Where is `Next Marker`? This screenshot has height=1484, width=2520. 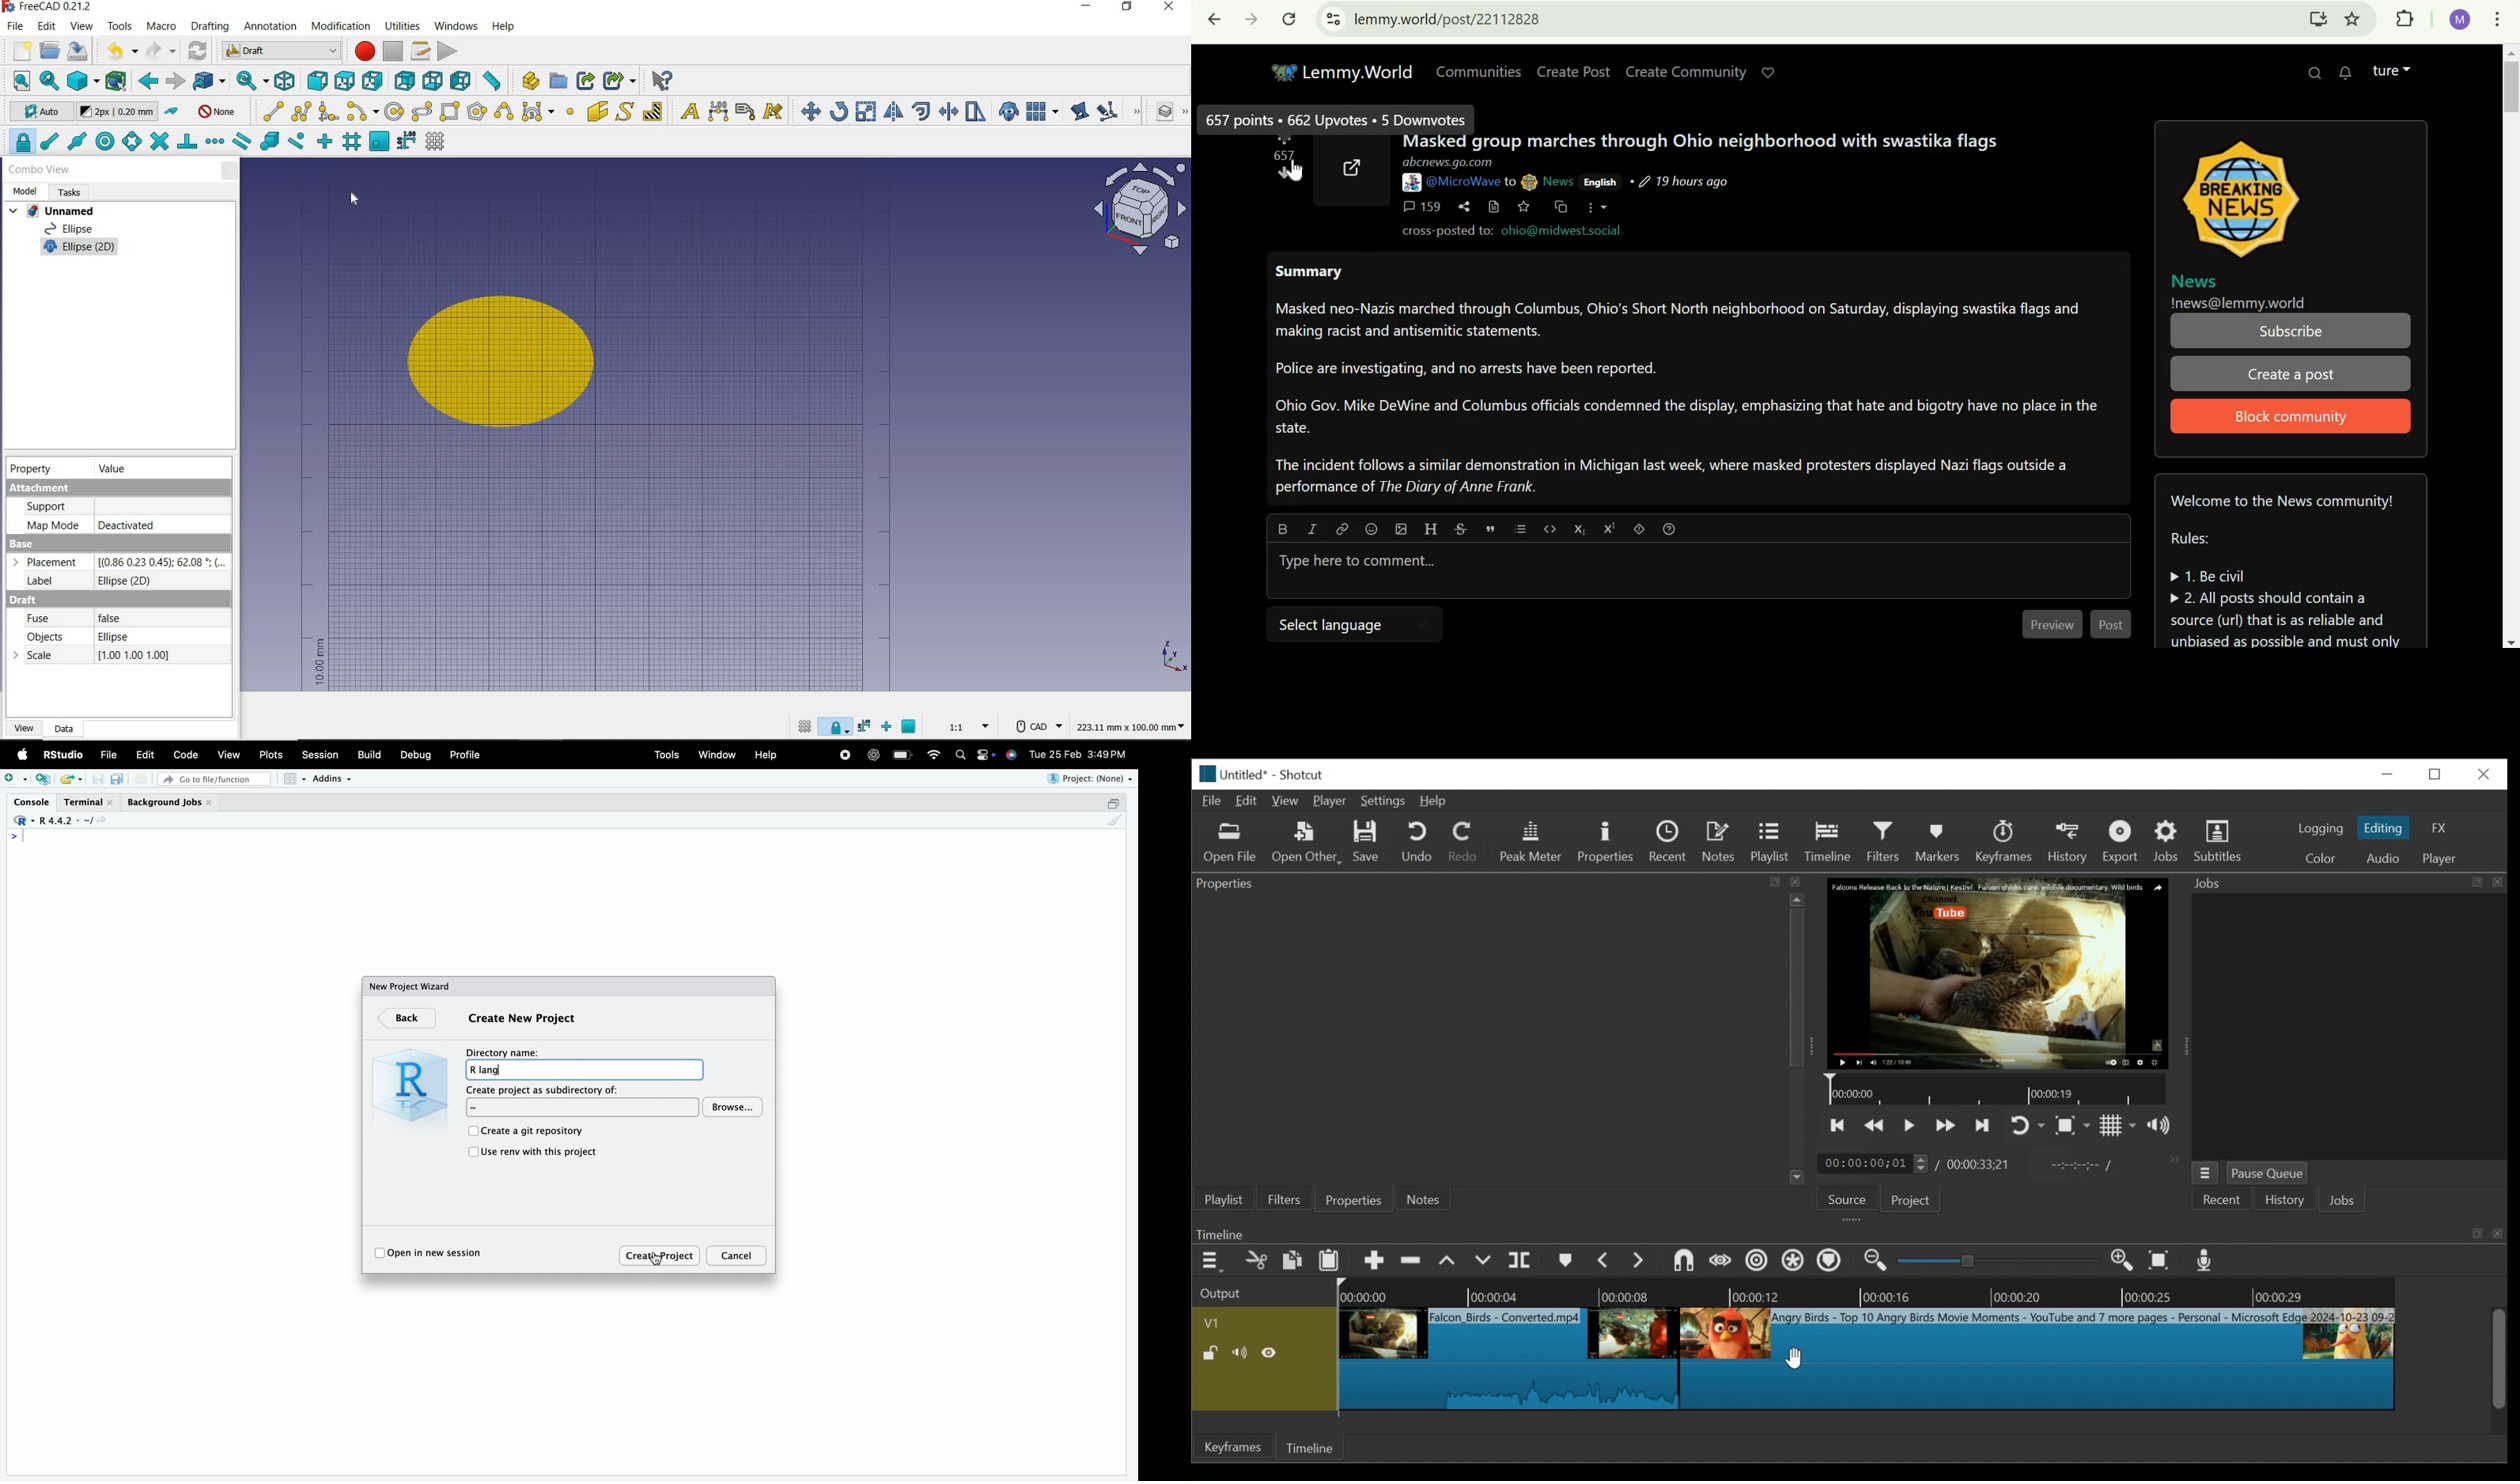 Next Marker is located at coordinates (1639, 1260).